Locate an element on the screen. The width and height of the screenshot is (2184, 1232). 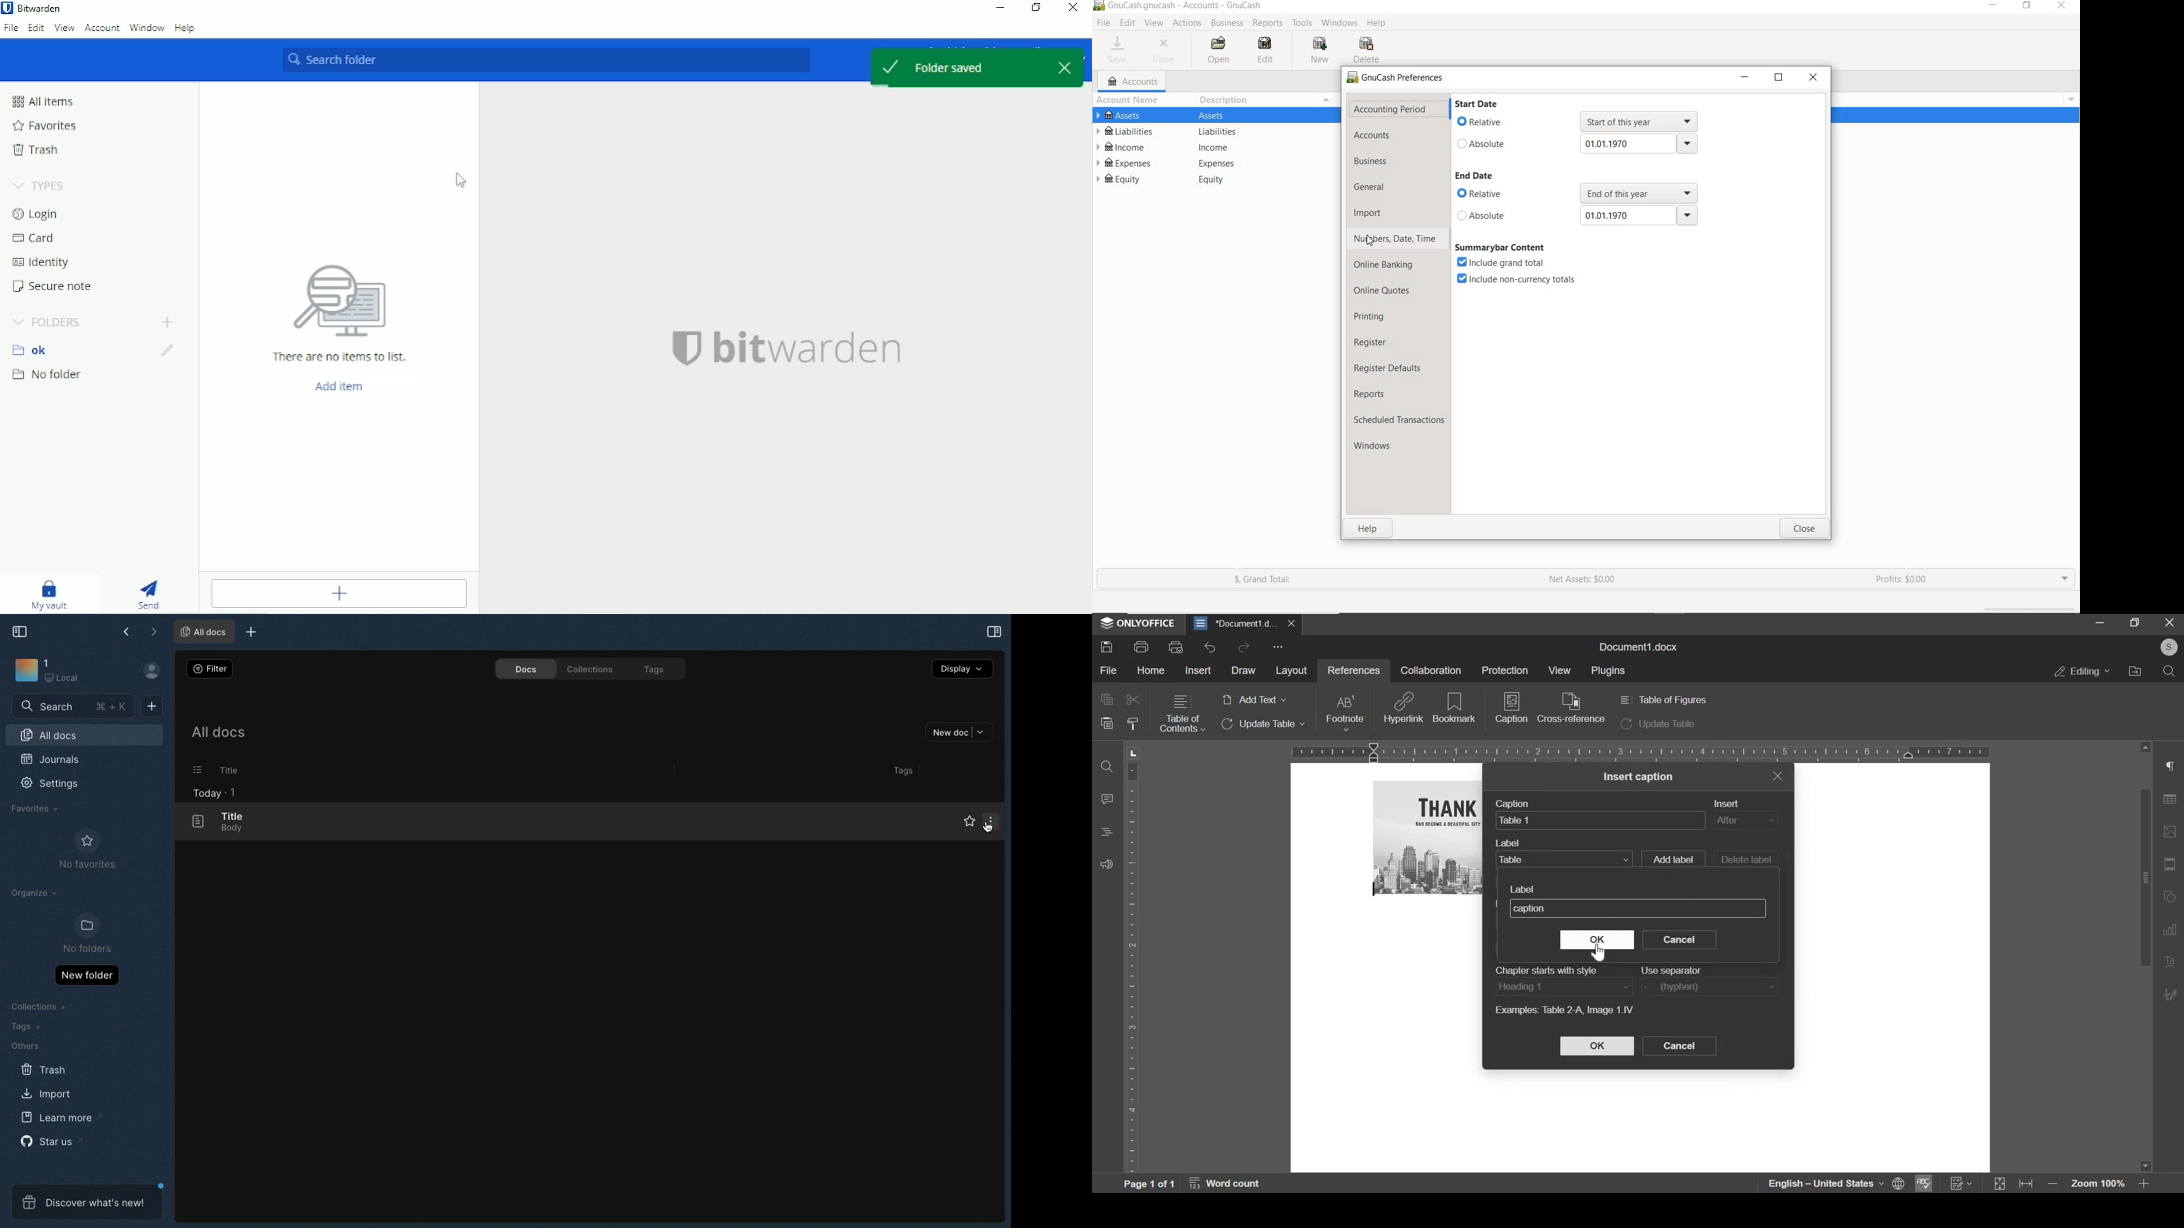
HELP is located at coordinates (1379, 25).